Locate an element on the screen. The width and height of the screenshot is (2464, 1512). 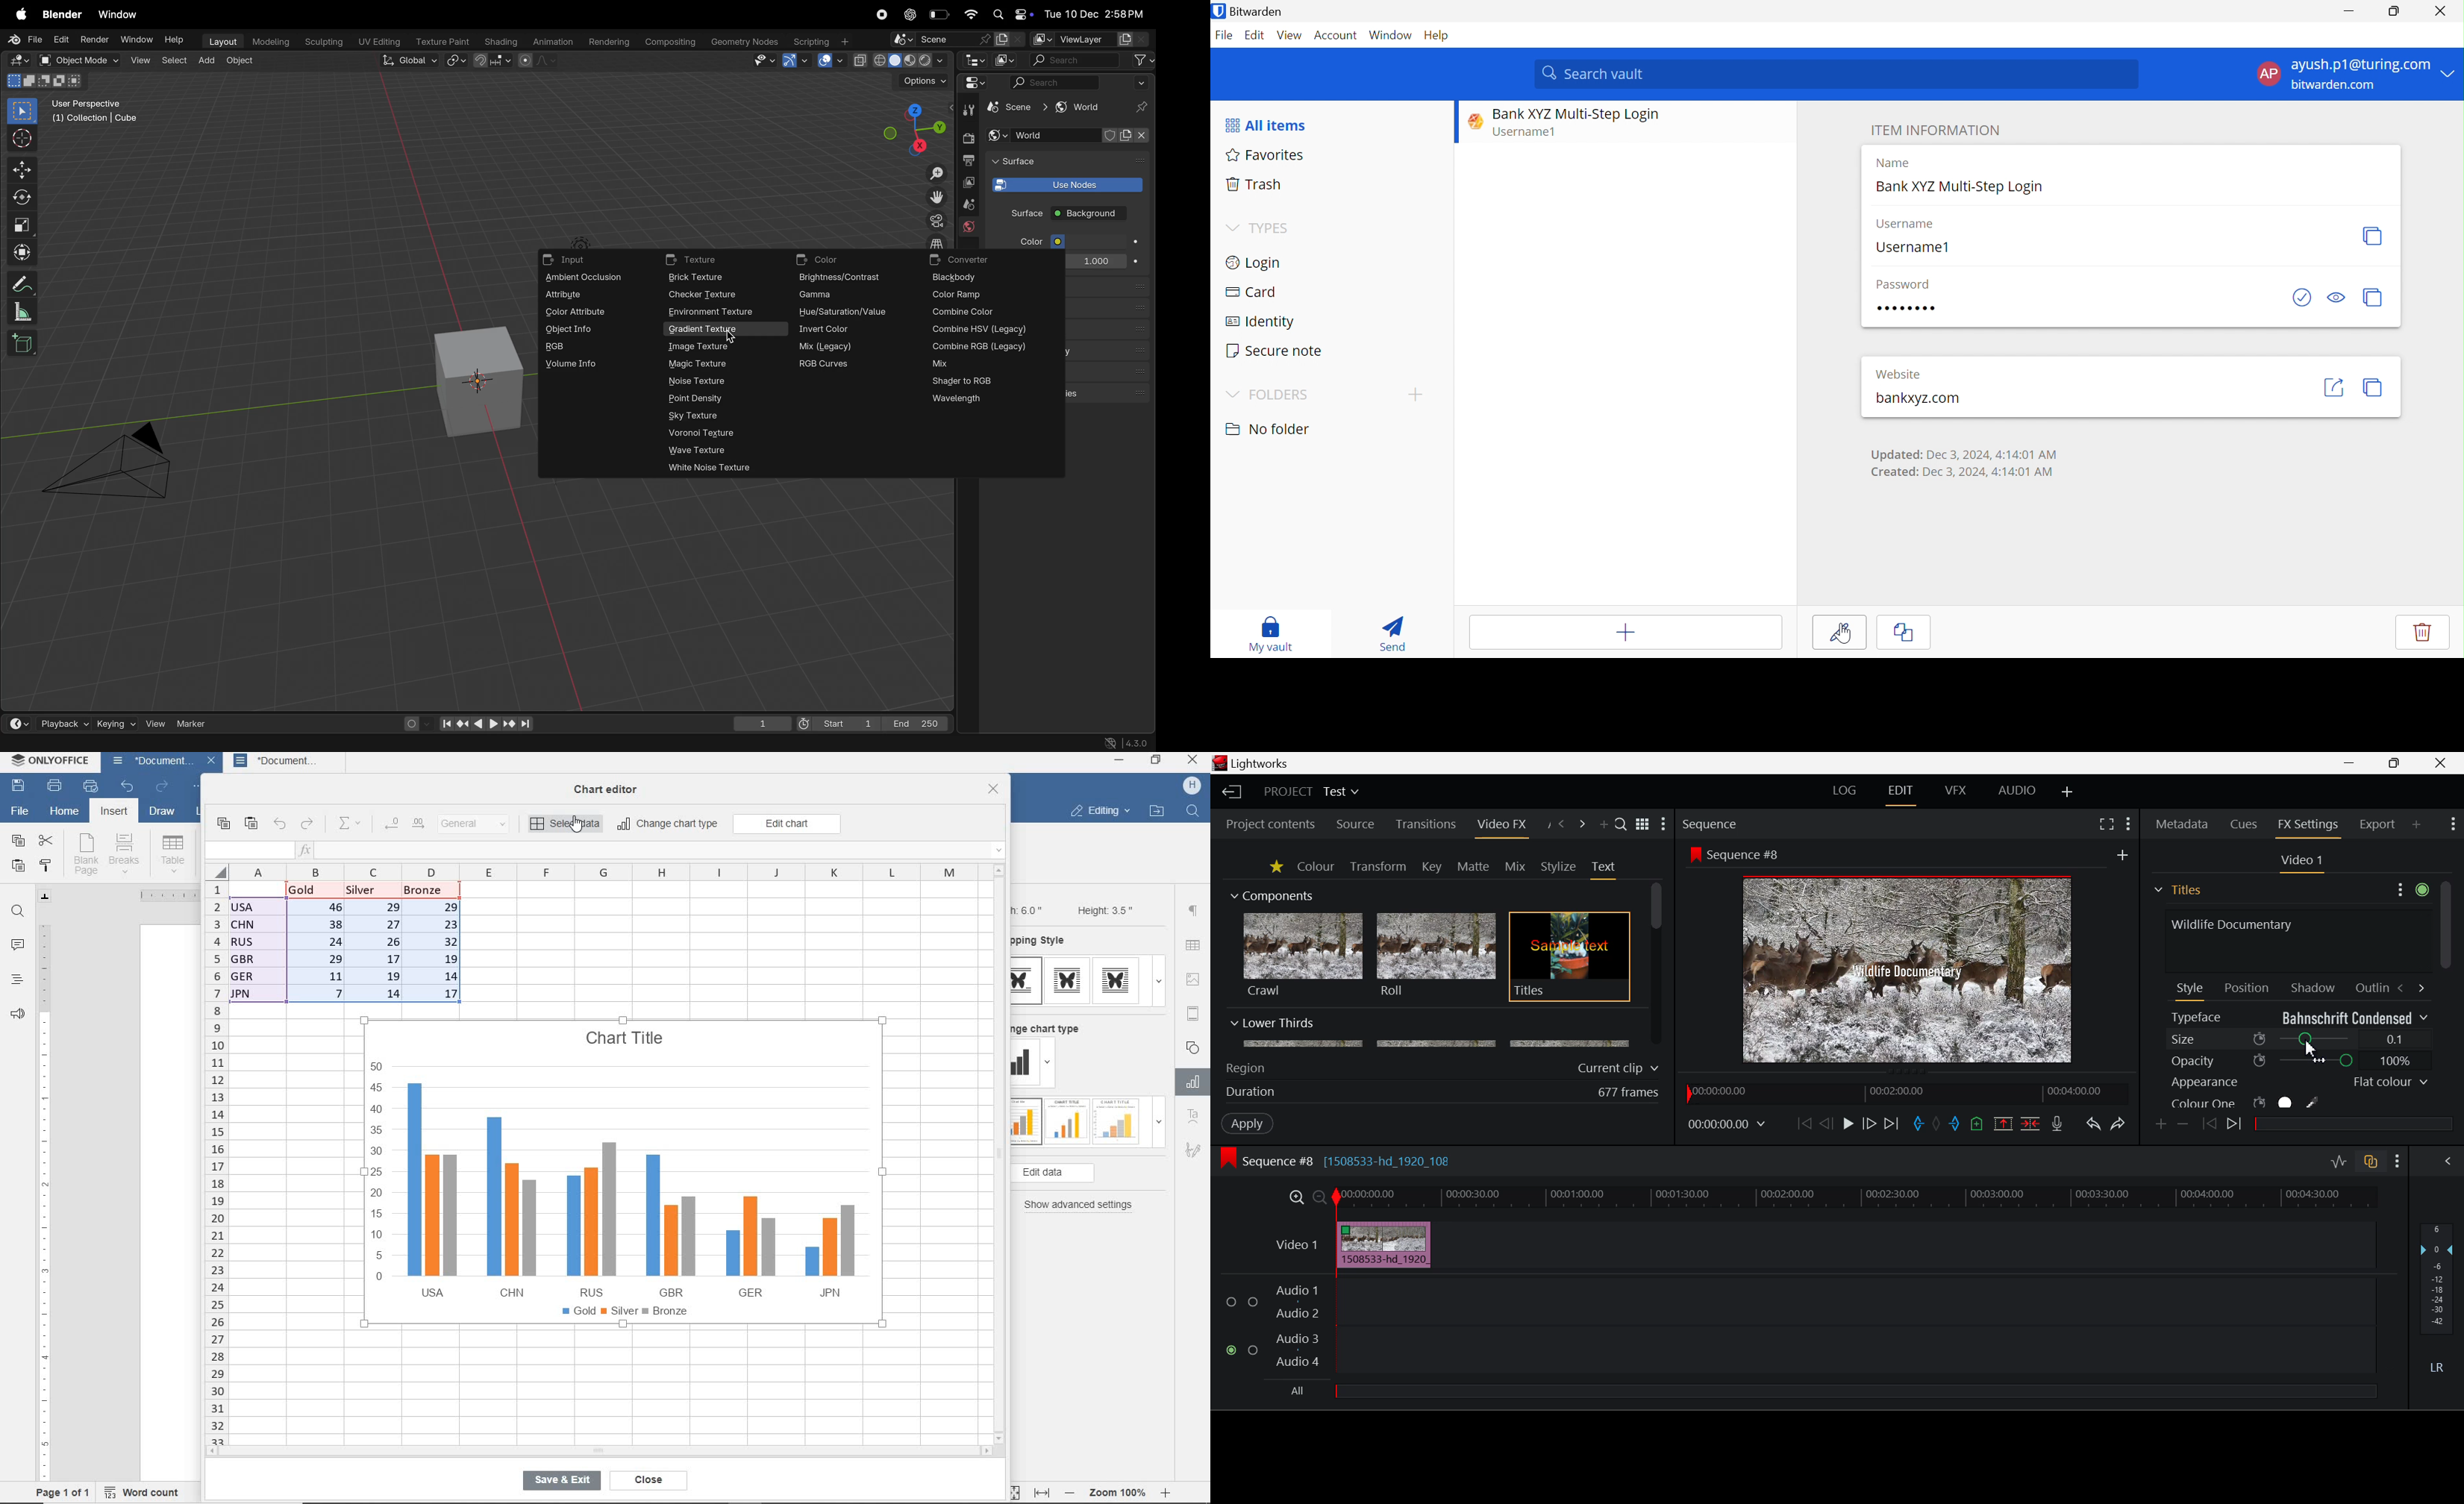
Remove Marked Section is located at coordinates (2003, 1124).